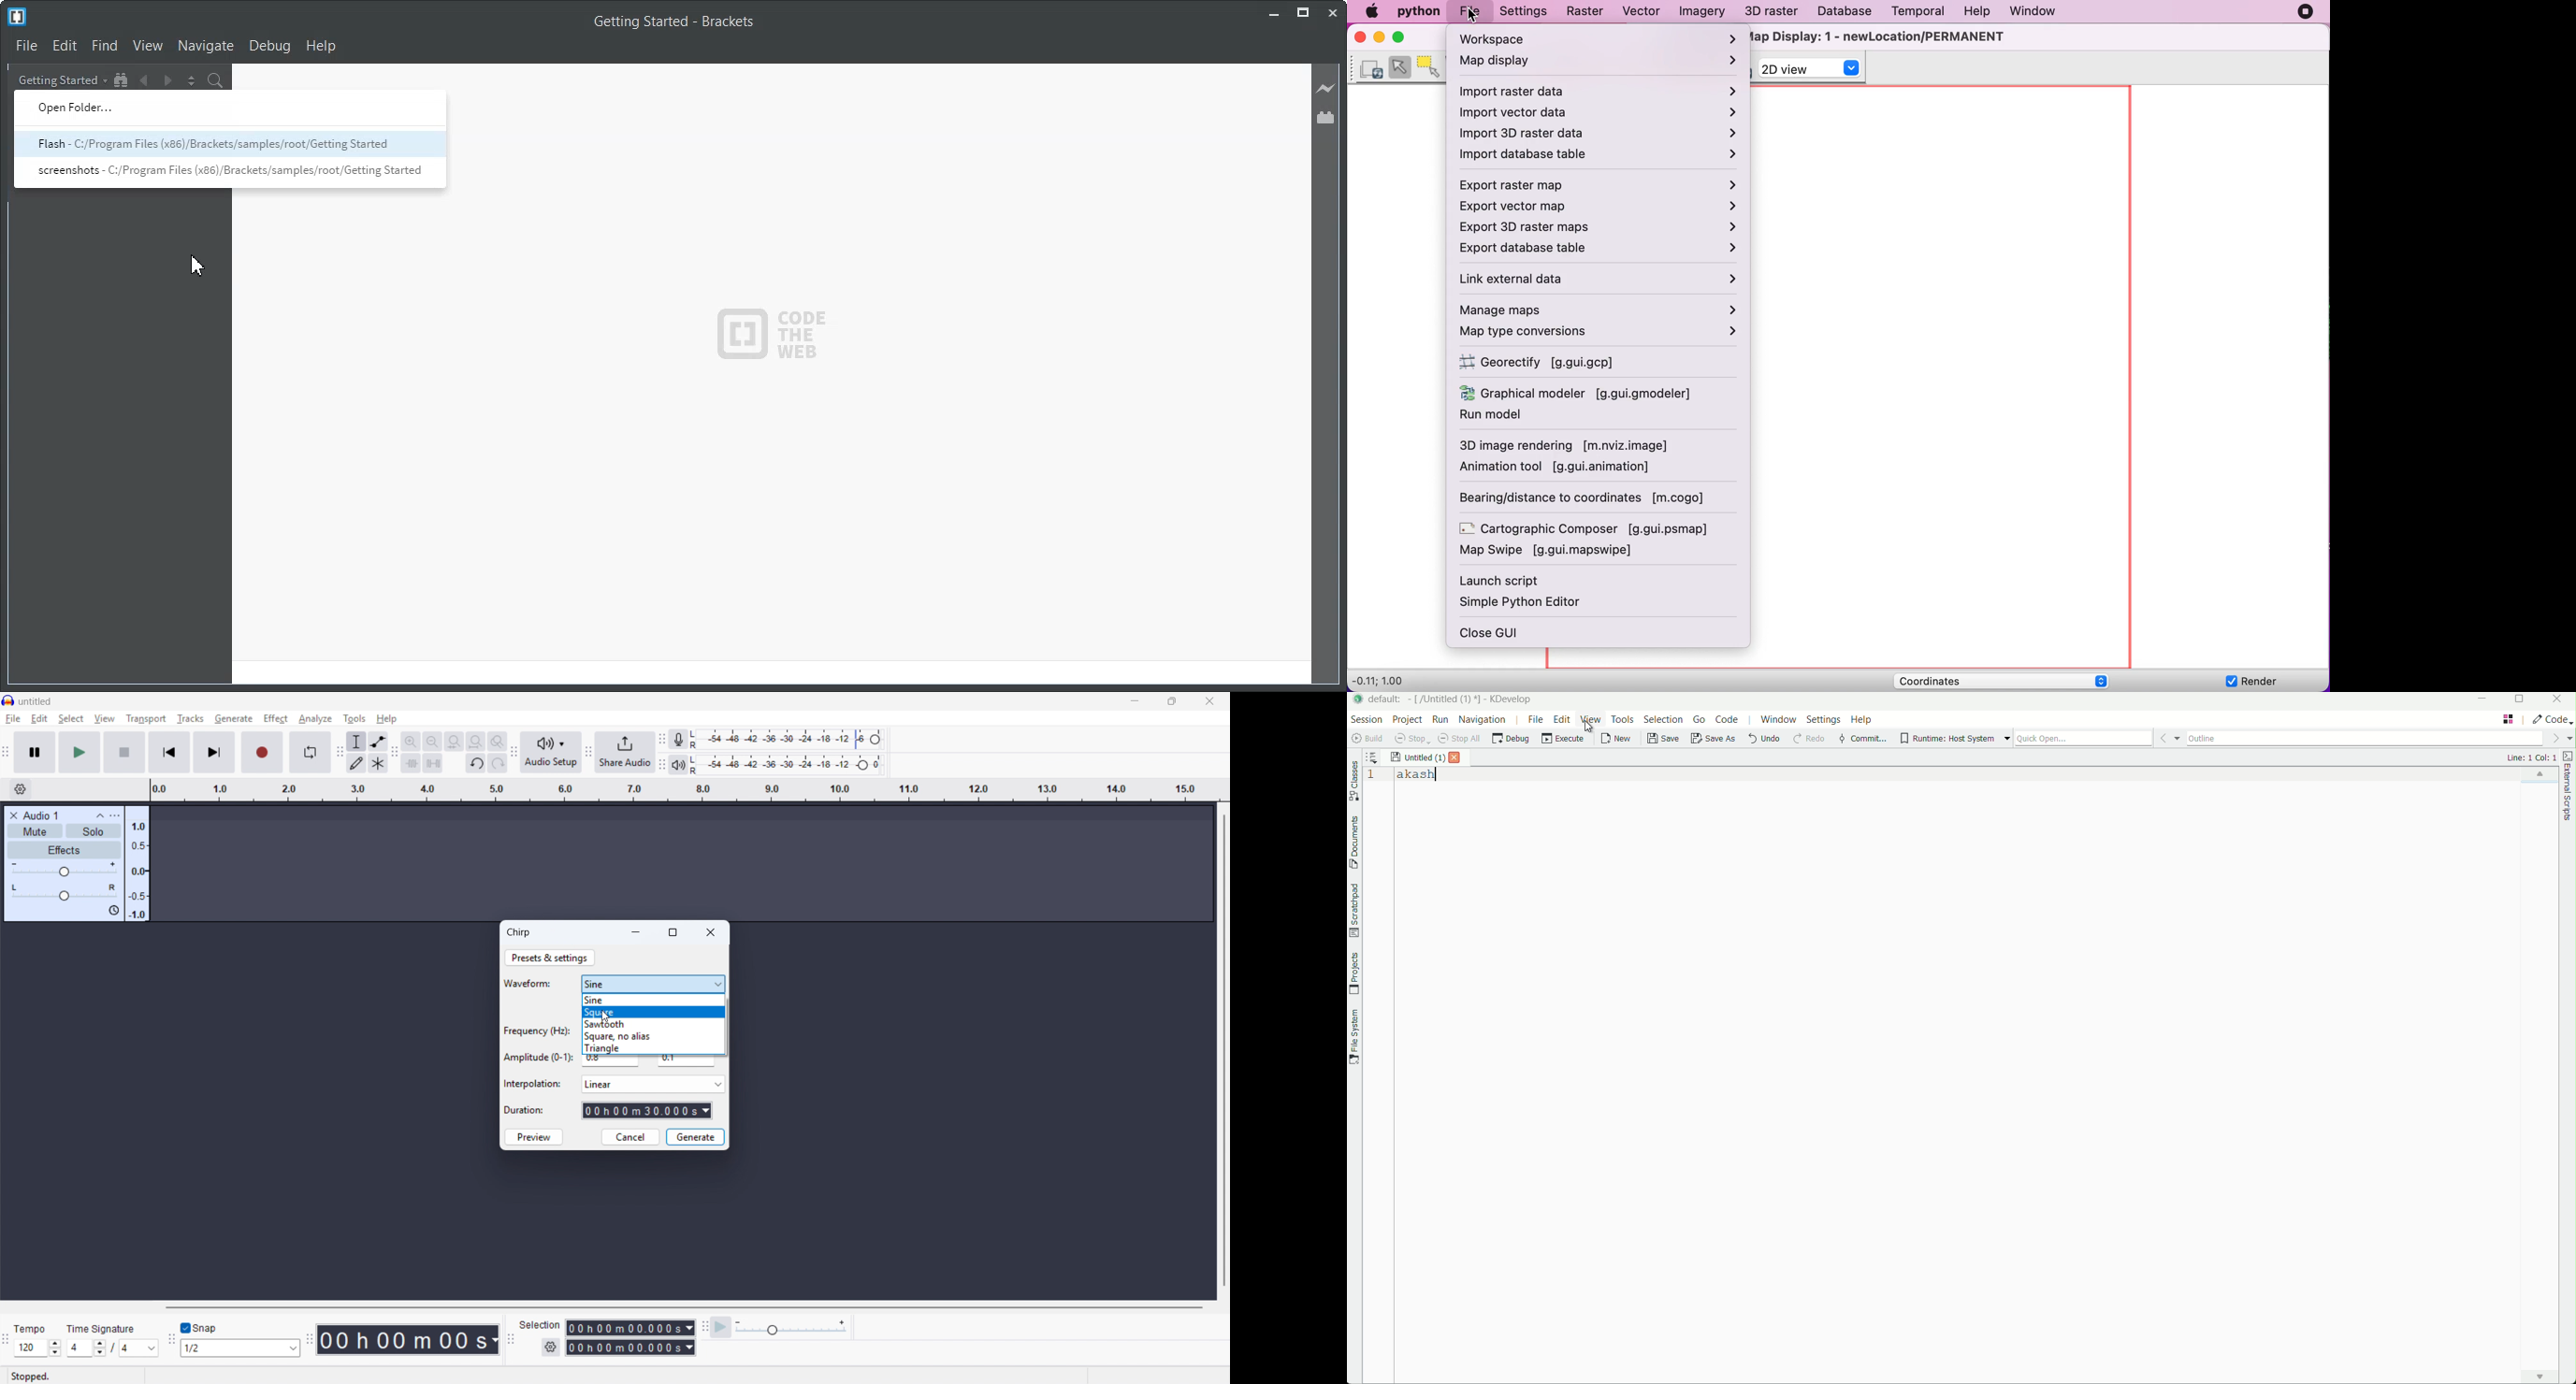  Describe the element at coordinates (1272, 13) in the screenshot. I see `Minimize` at that location.